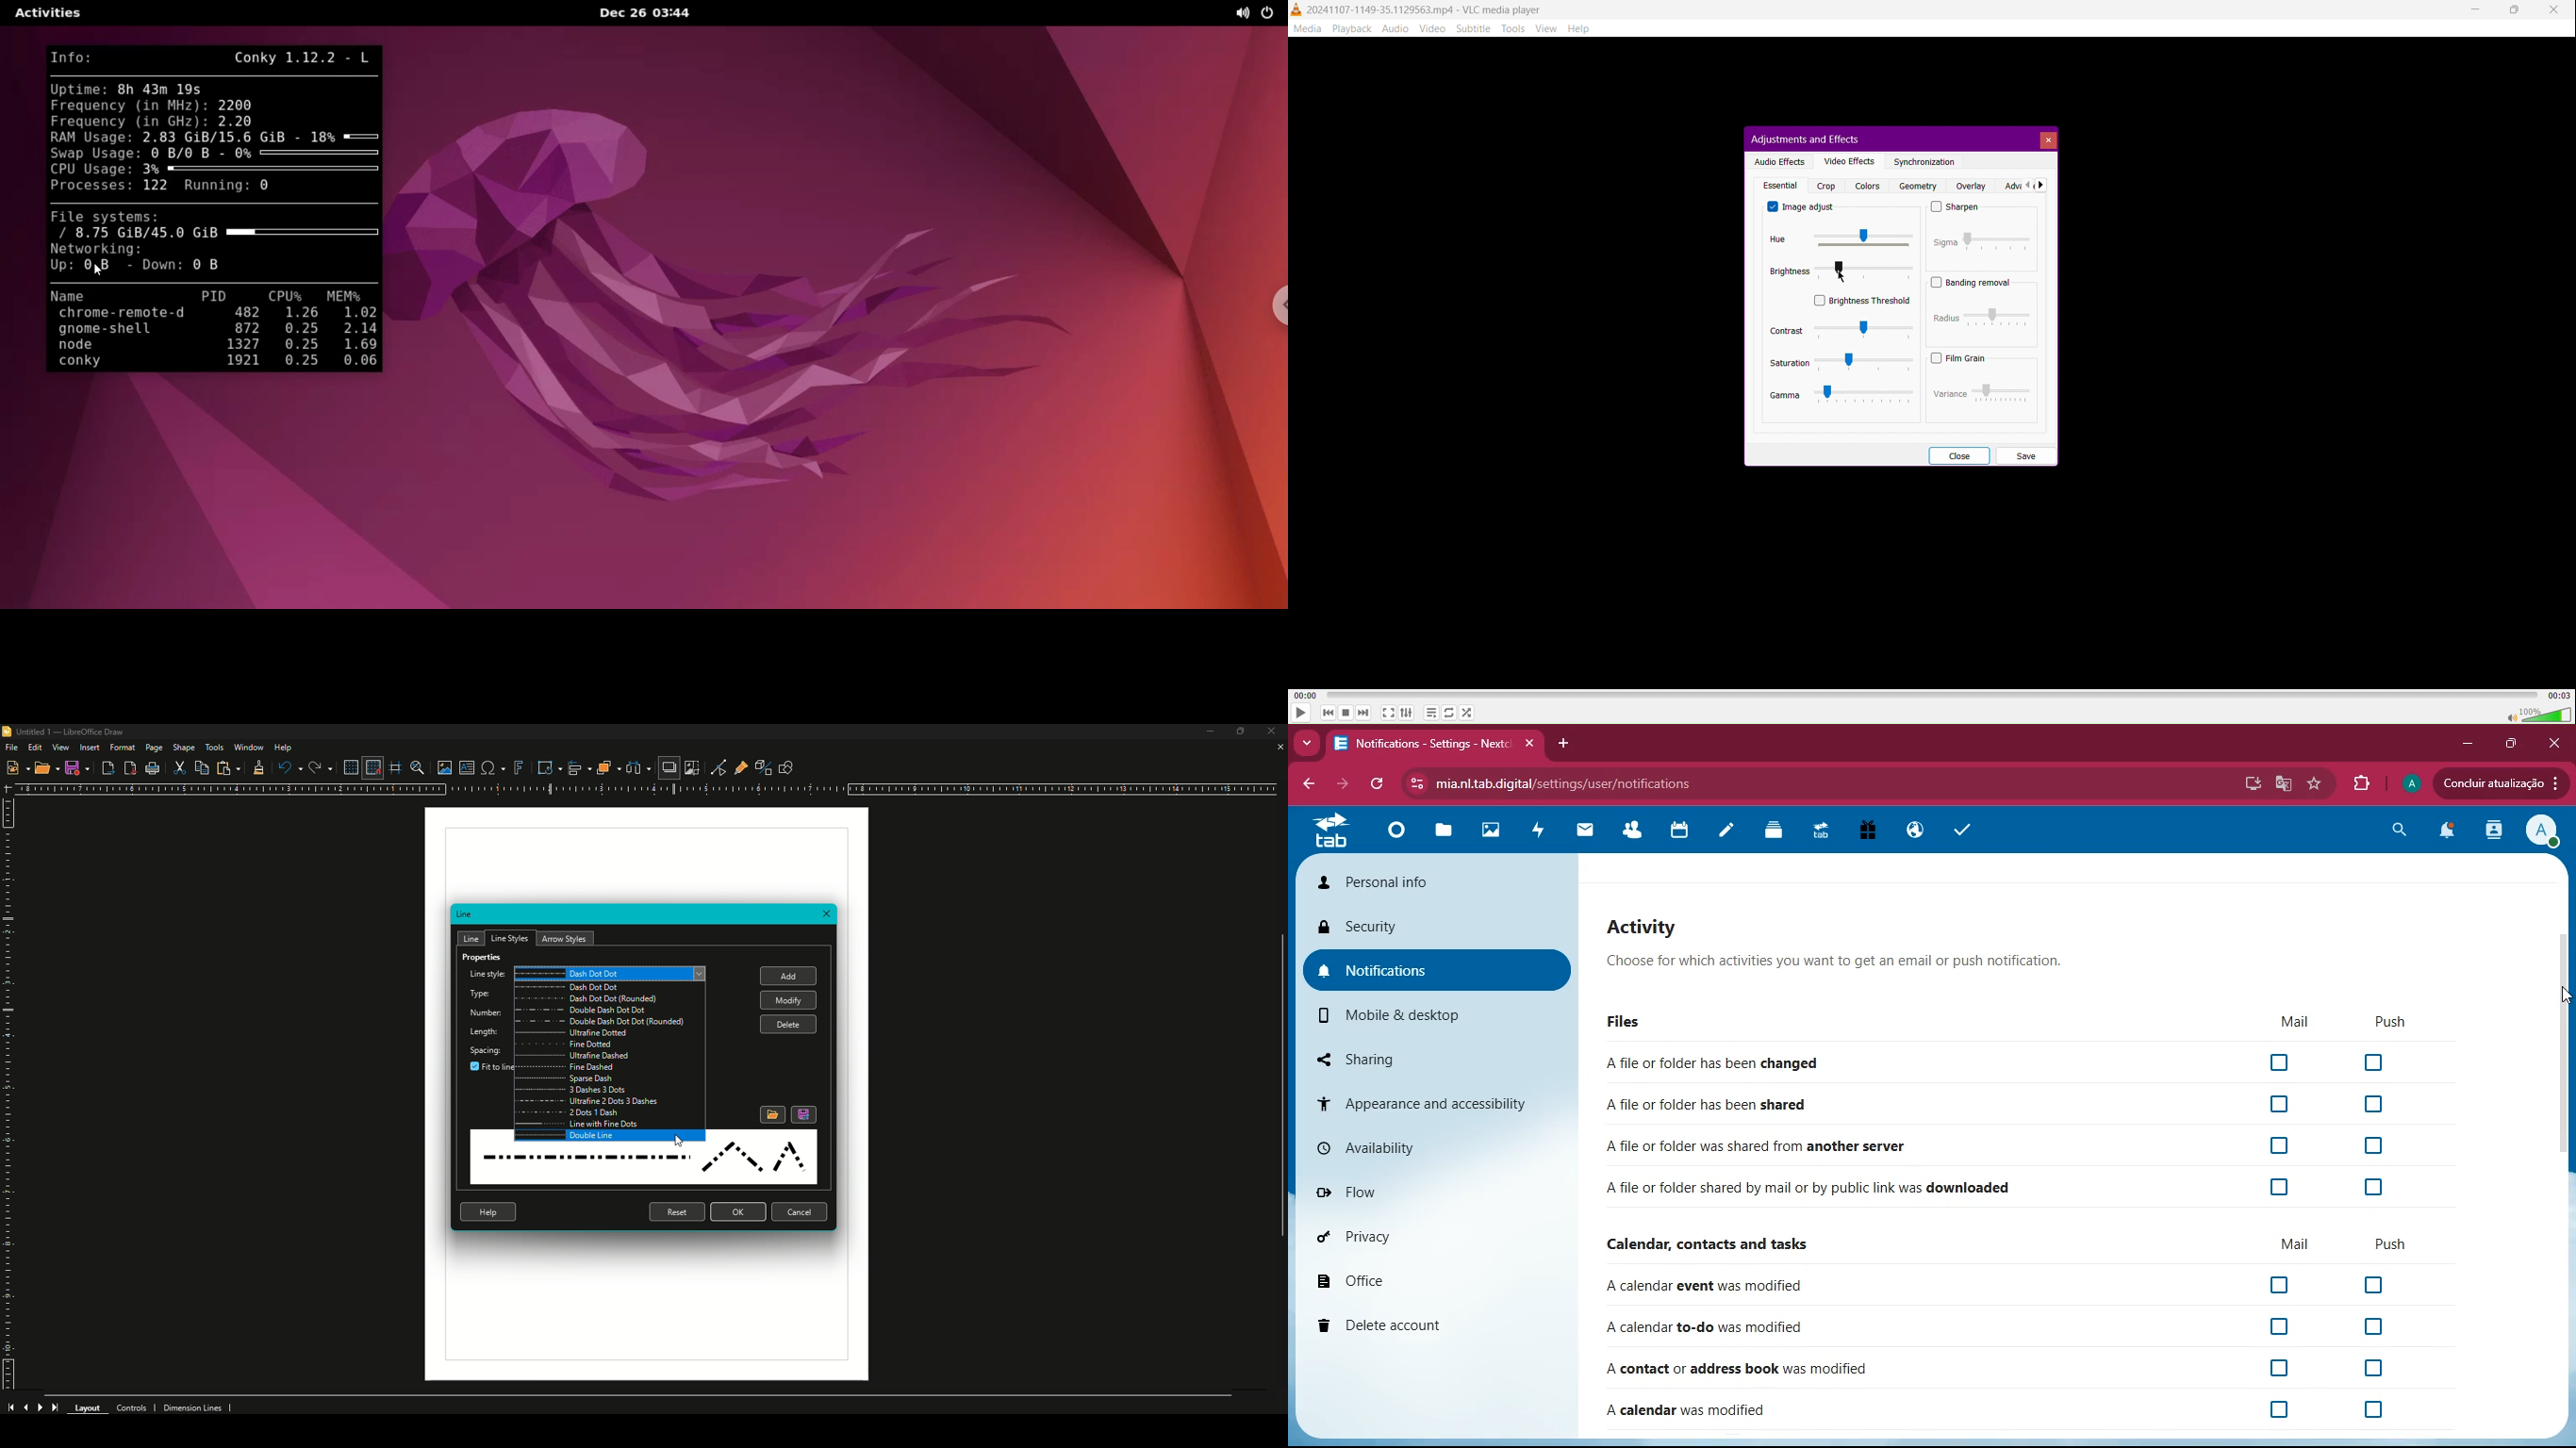 Image resolution: width=2576 pixels, height=1456 pixels. Describe the element at coordinates (416, 767) in the screenshot. I see `Zoom and Pan` at that location.